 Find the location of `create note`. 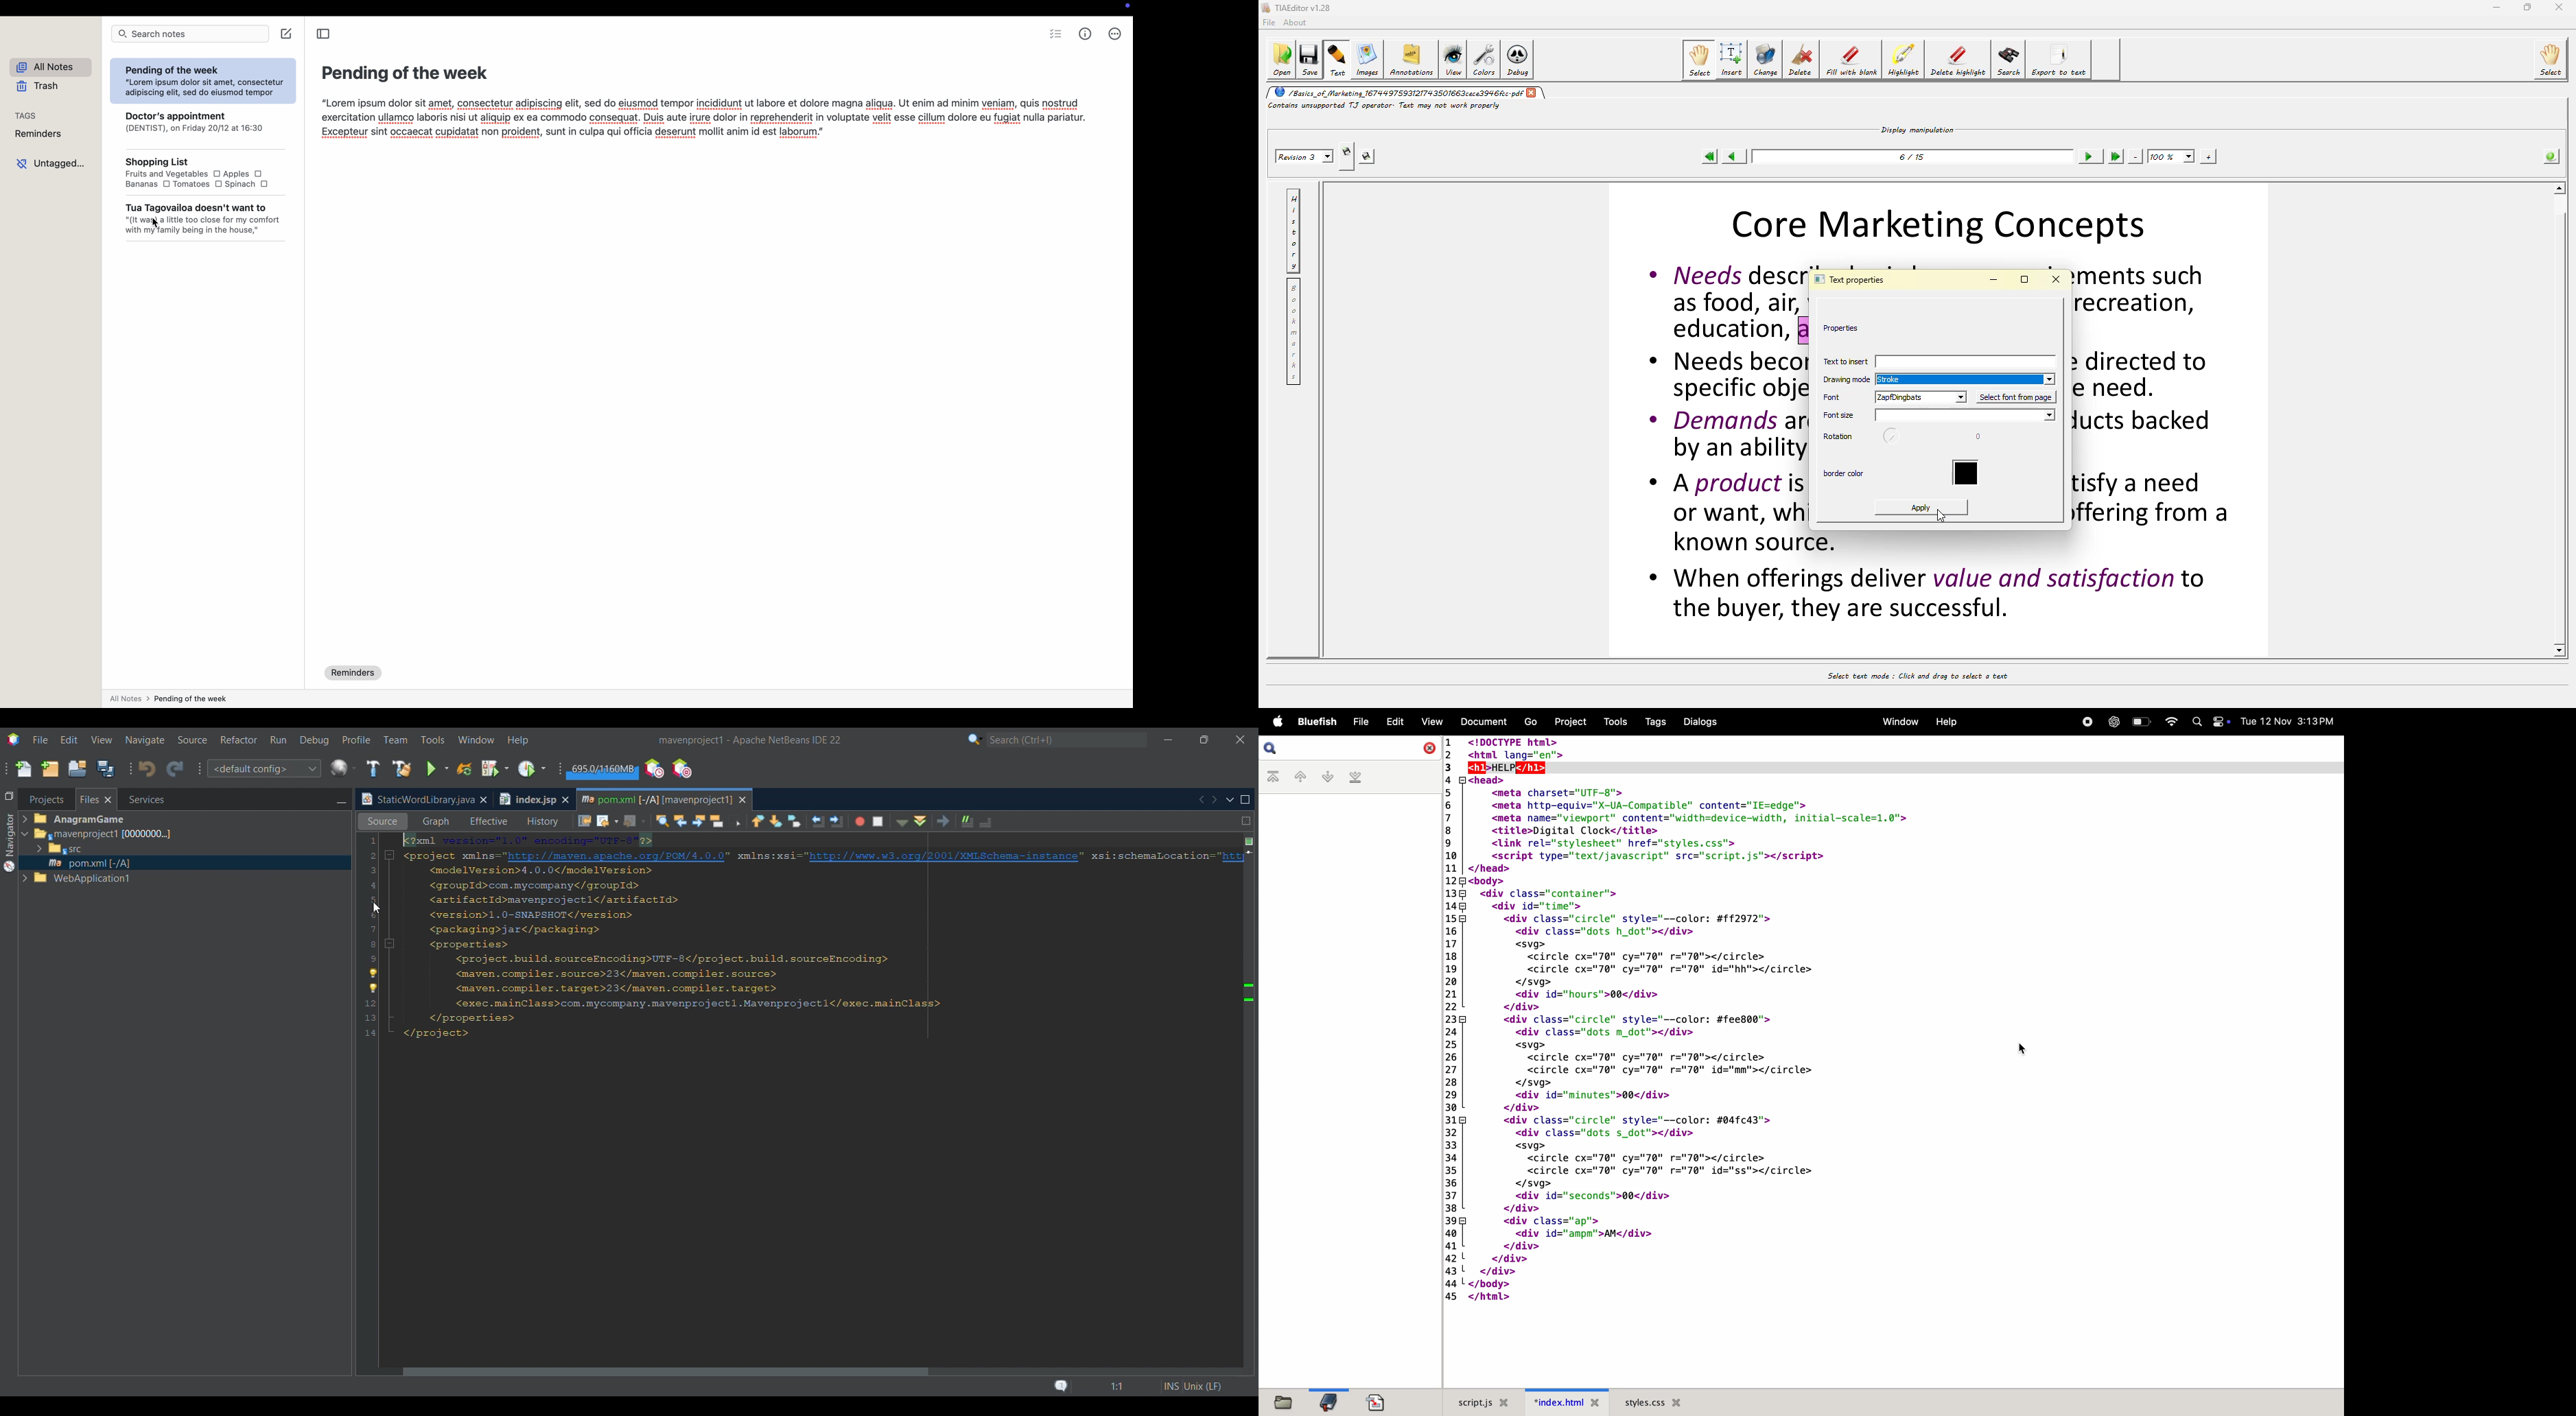

create note is located at coordinates (287, 34).